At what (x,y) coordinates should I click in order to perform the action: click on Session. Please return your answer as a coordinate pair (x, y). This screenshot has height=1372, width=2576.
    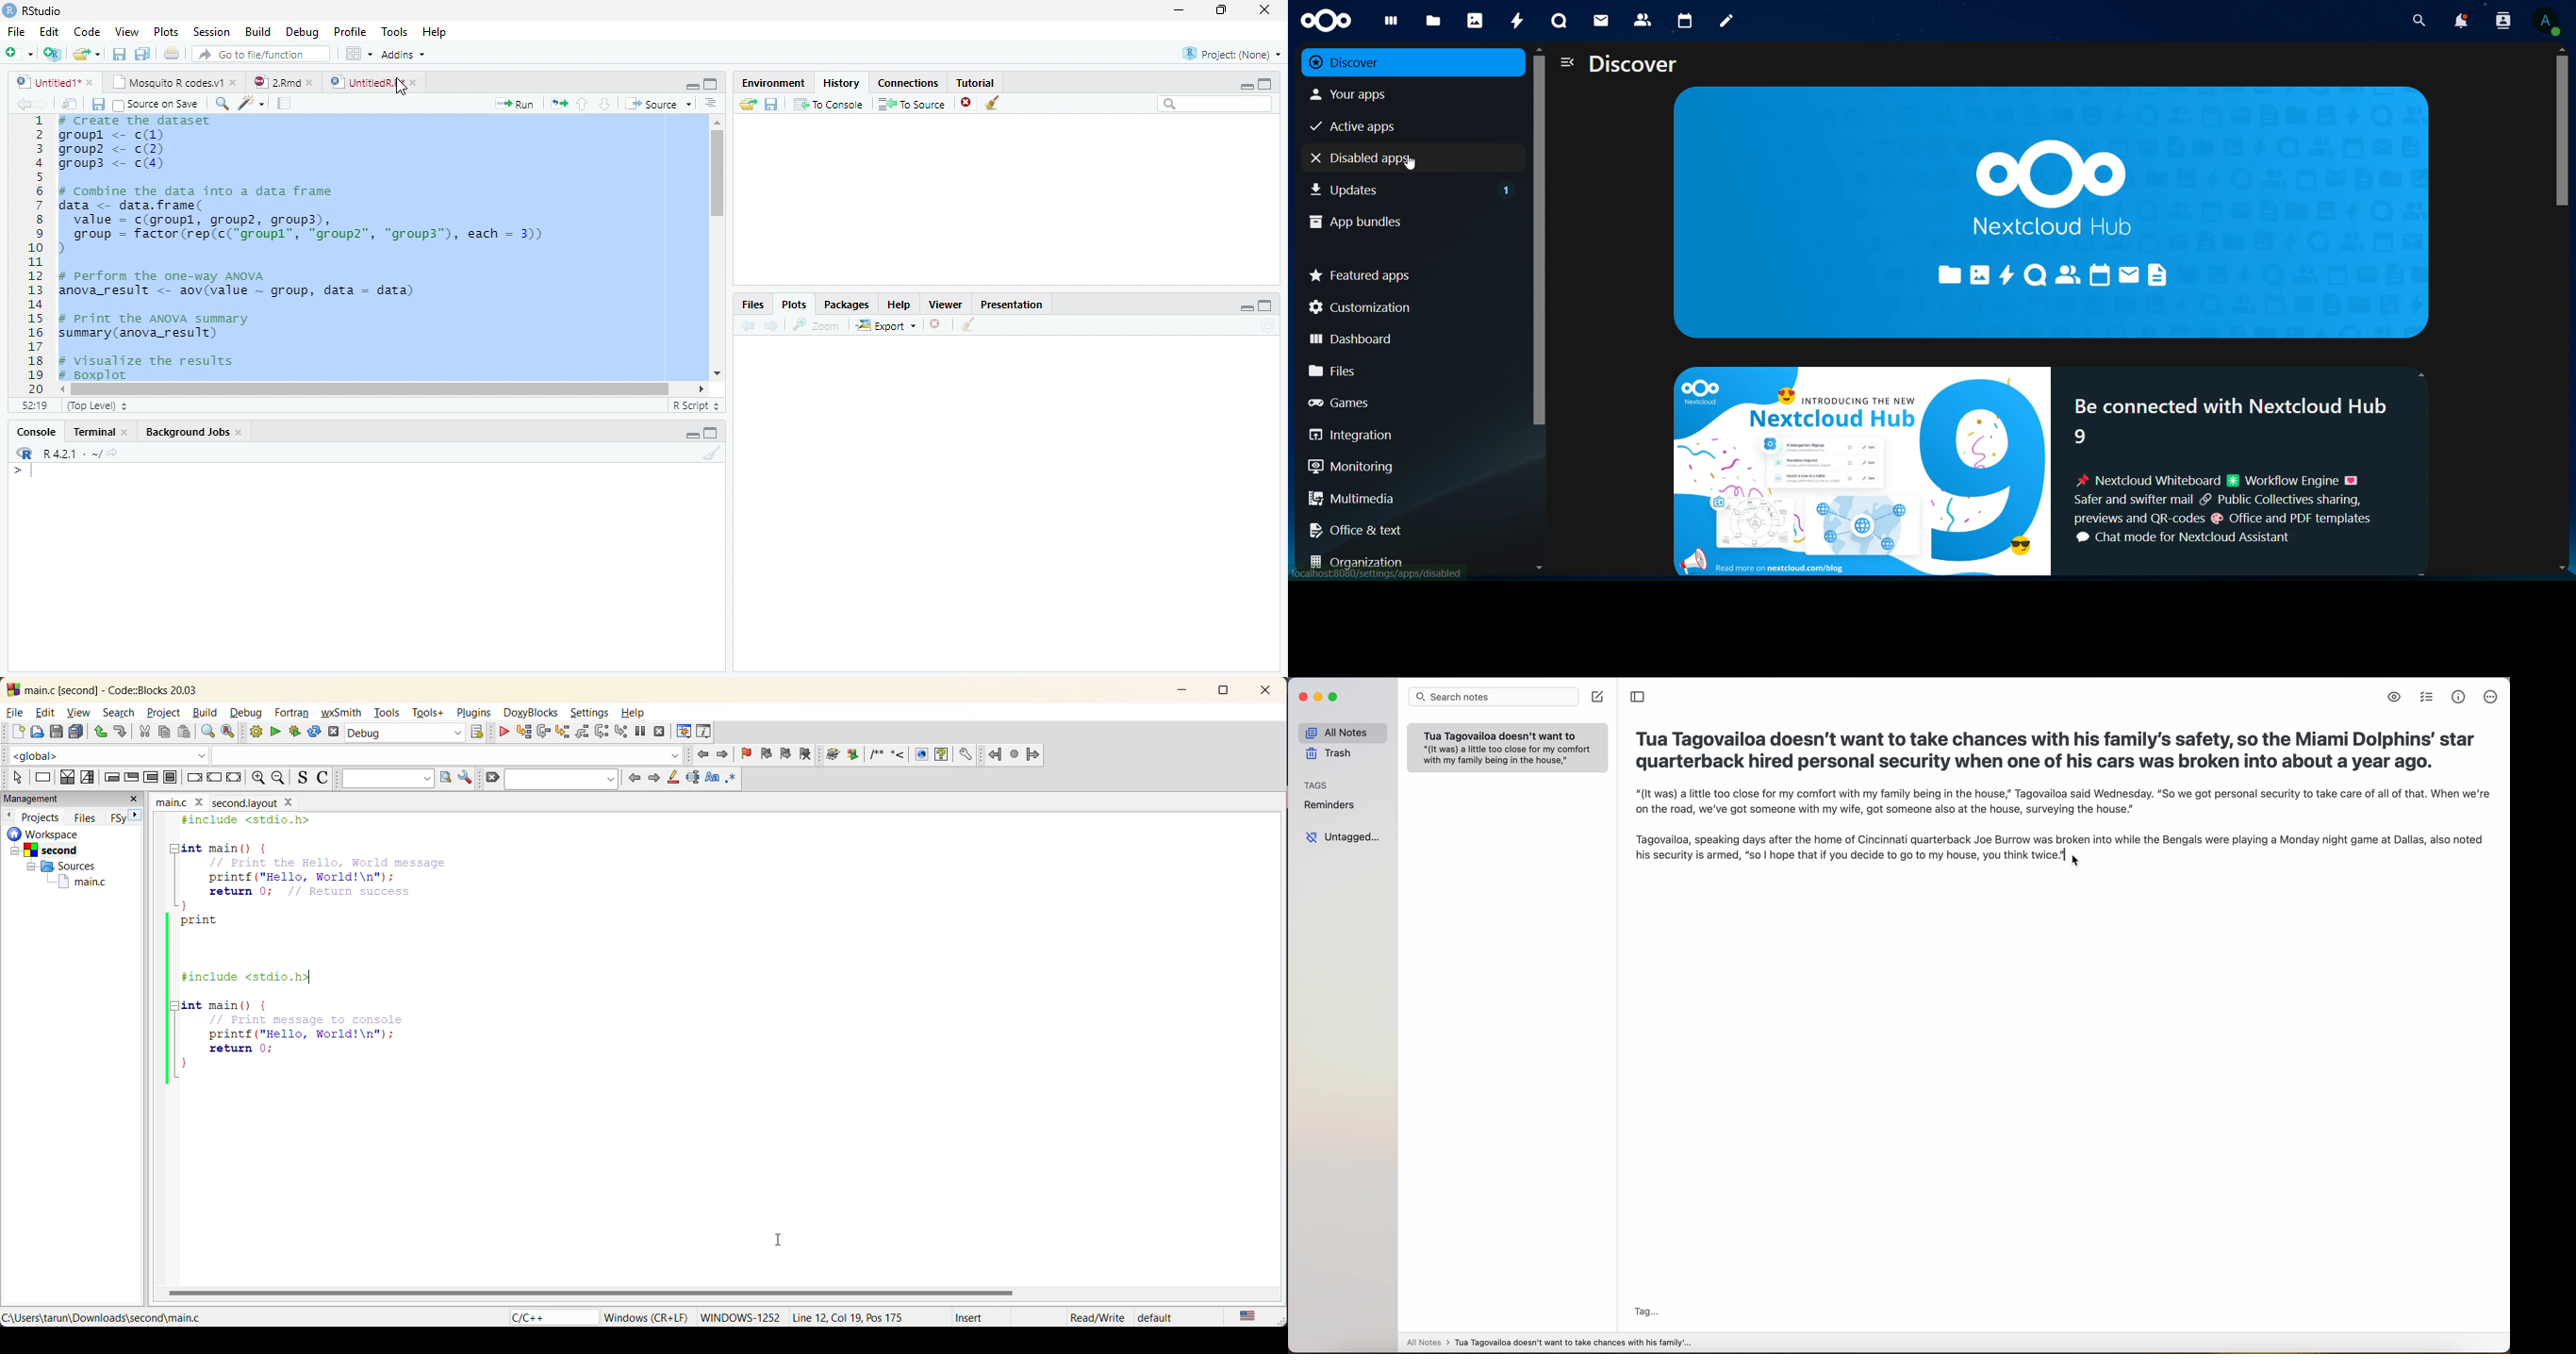
    Looking at the image, I should click on (212, 32).